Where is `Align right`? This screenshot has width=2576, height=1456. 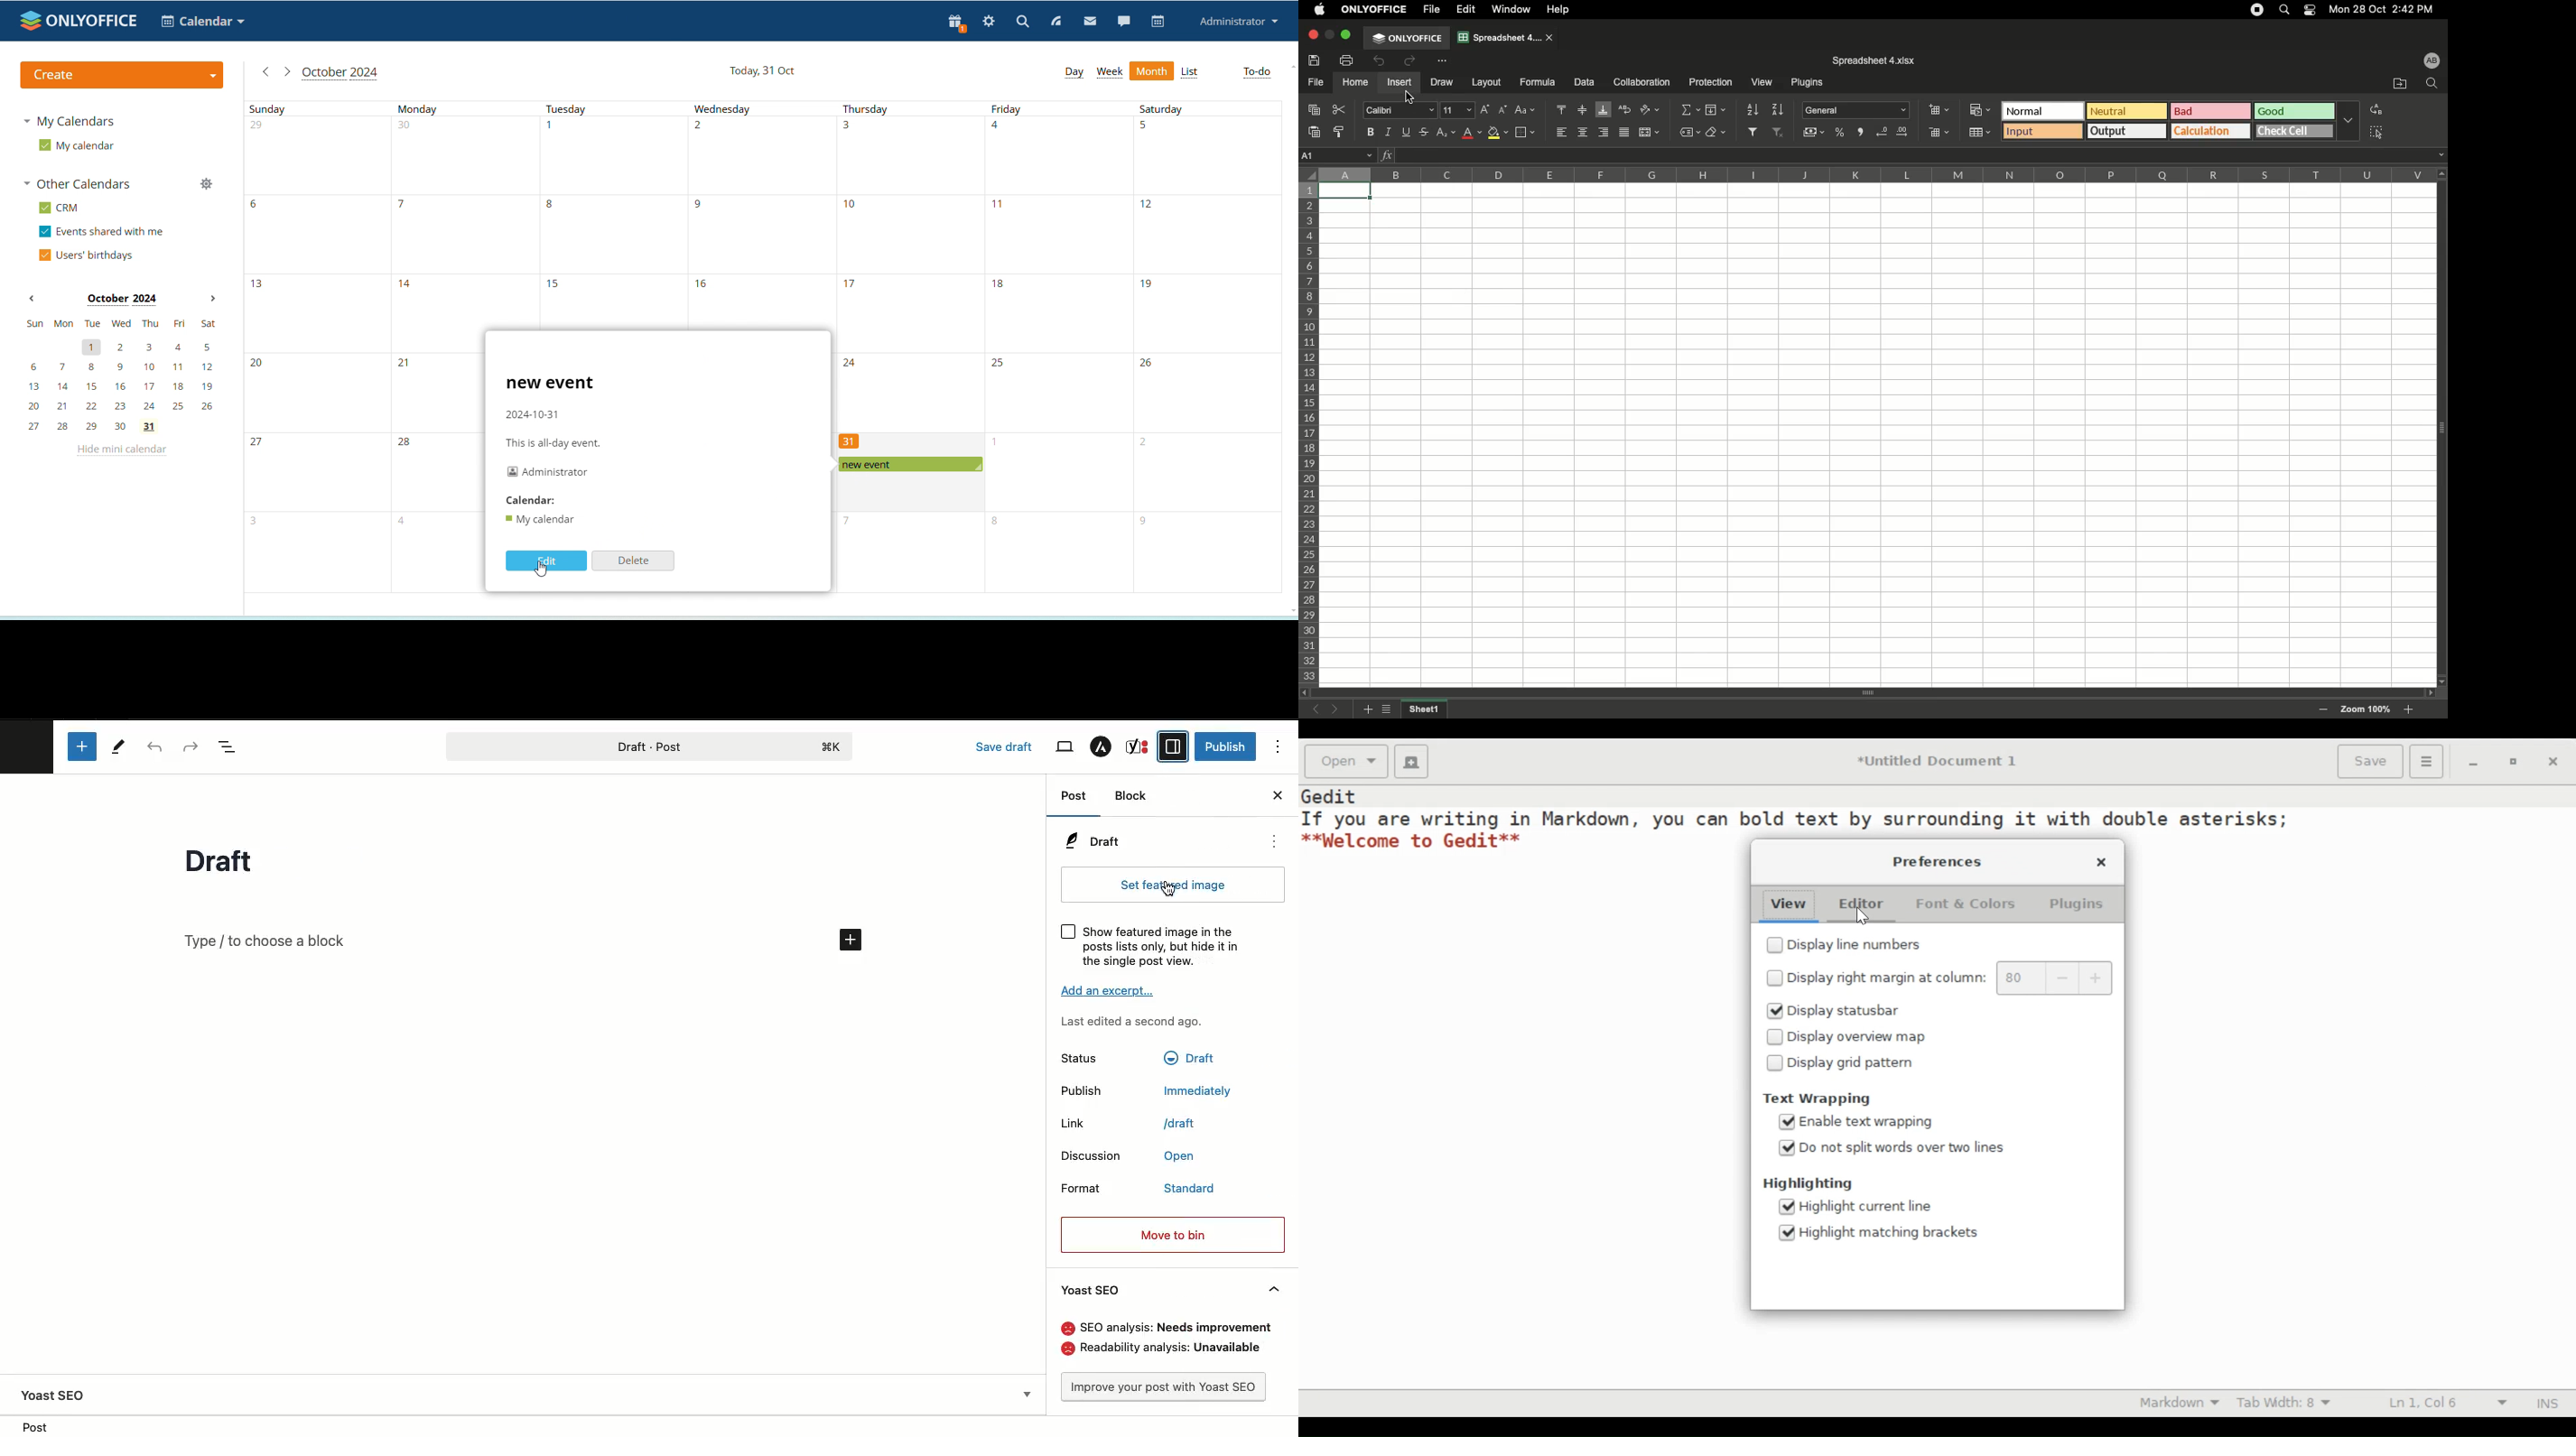 Align right is located at coordinates (1605, 133).